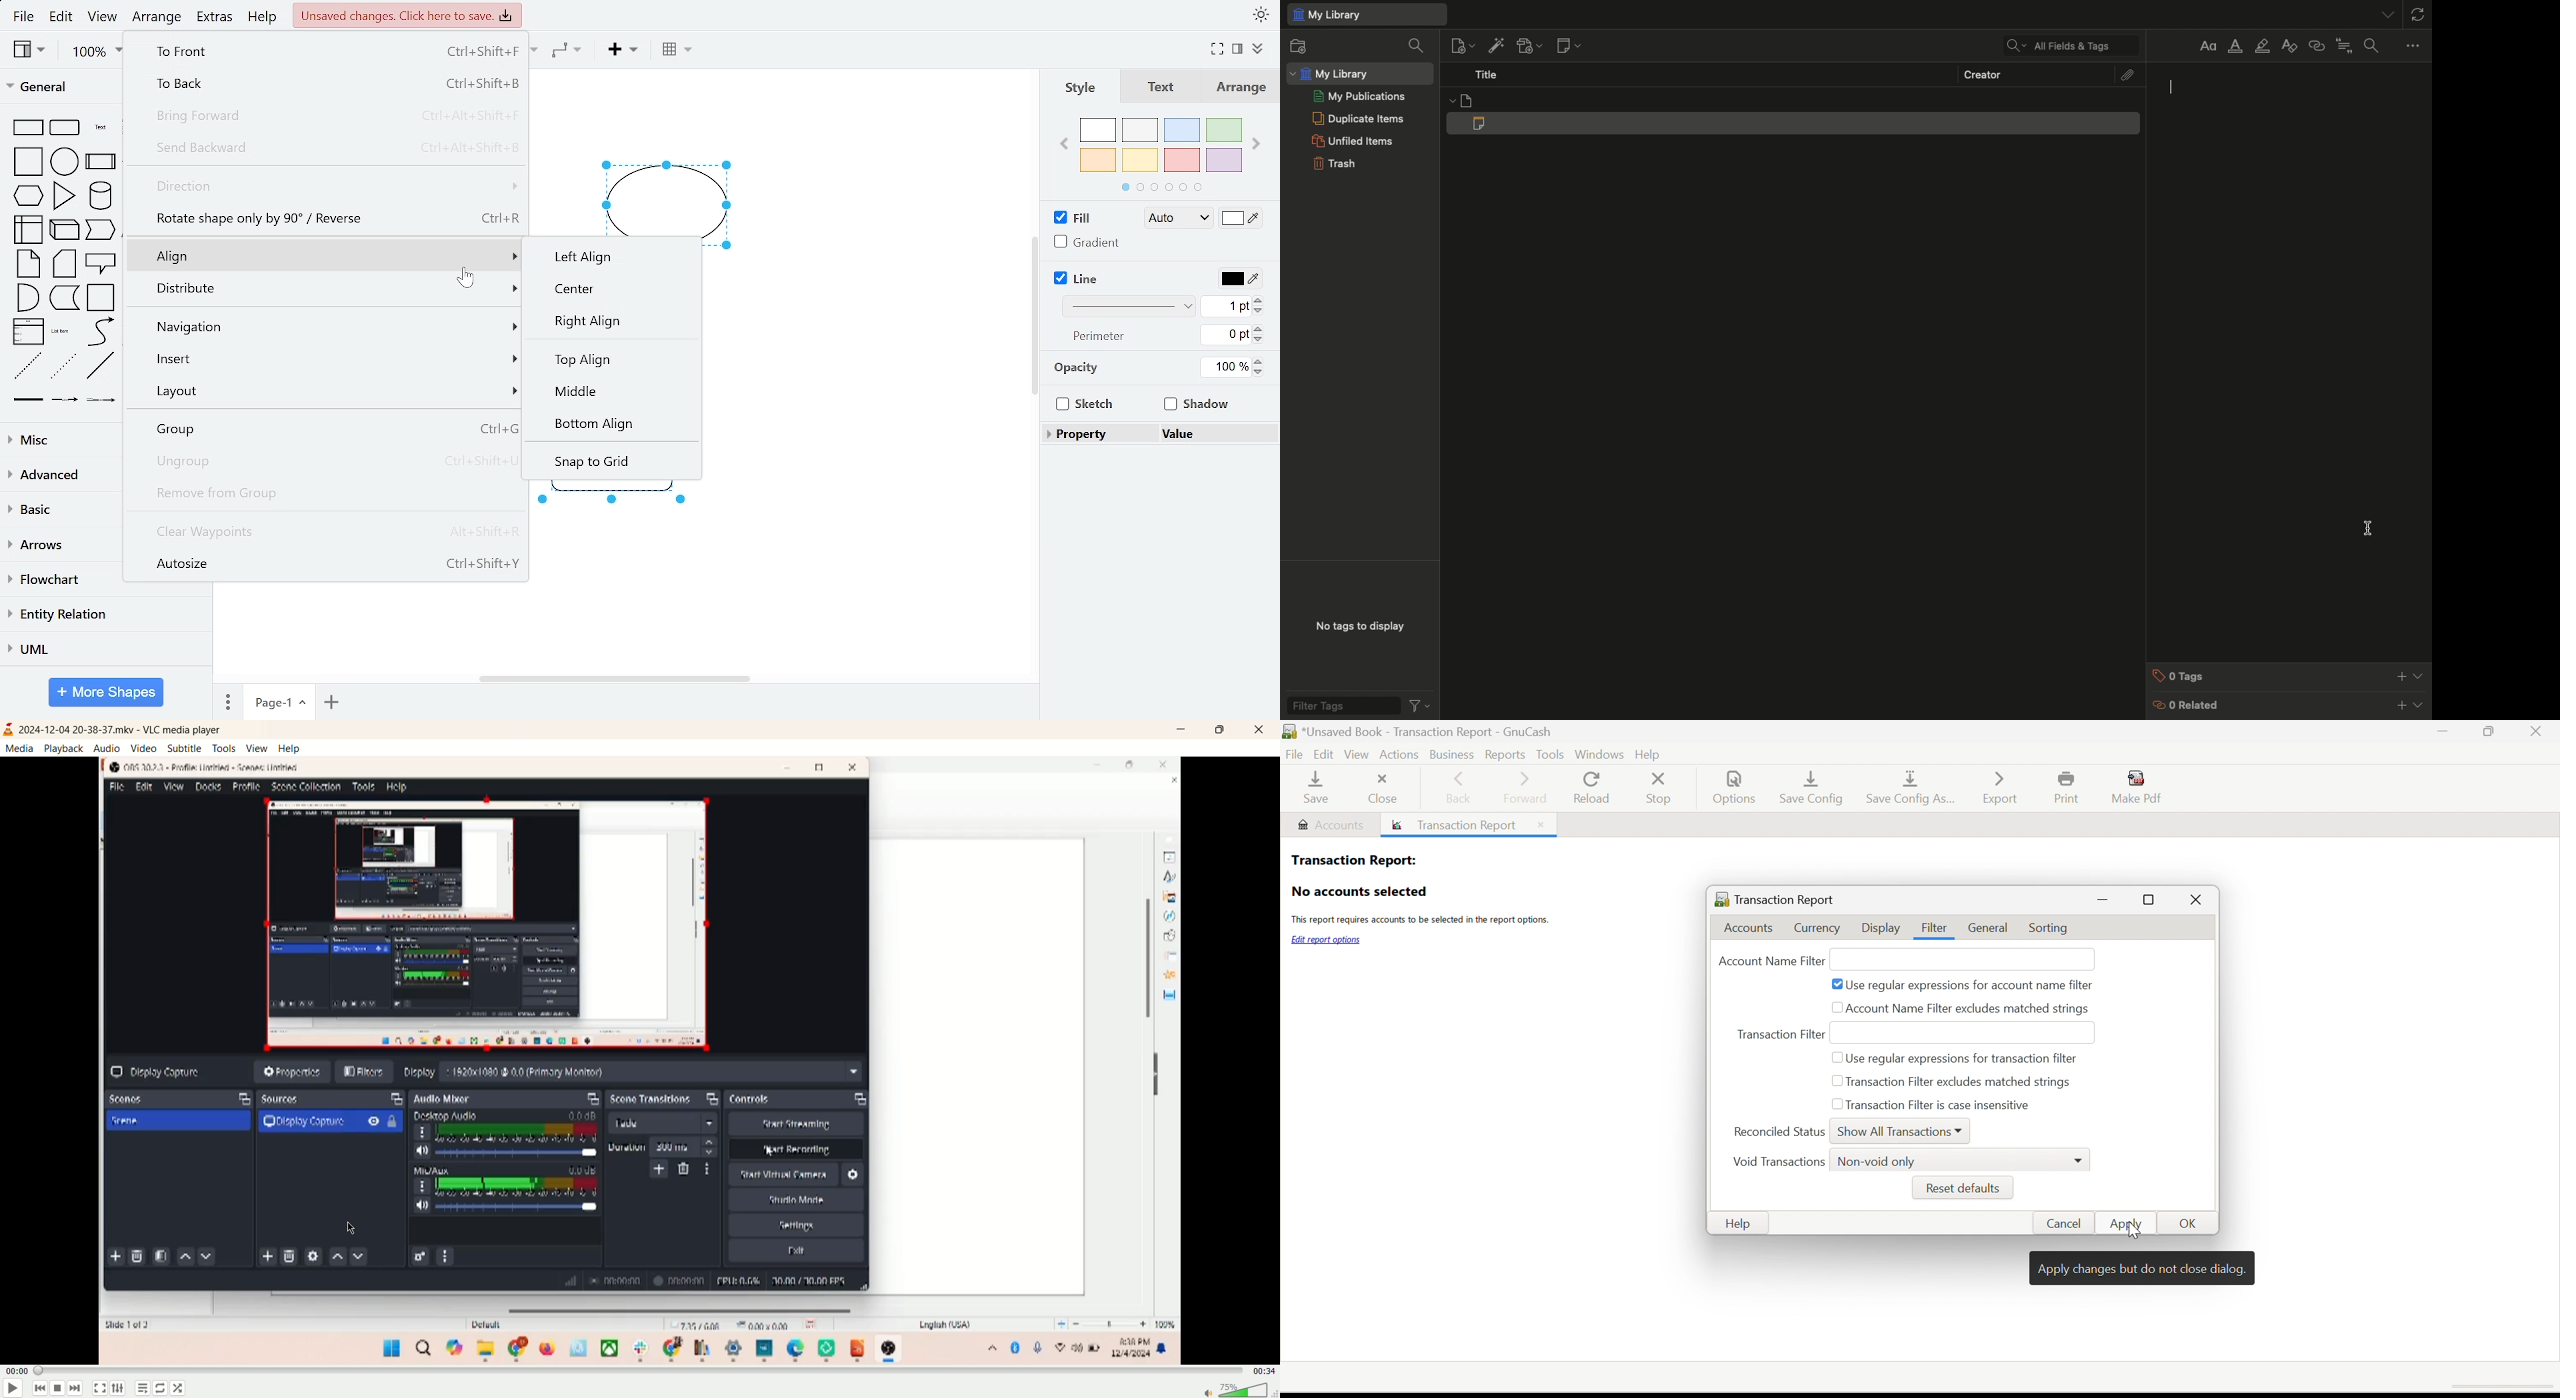  What do you see at coordinates (62, 332) in the screenshot?
I see `list item` at bounding box center [62, 332].